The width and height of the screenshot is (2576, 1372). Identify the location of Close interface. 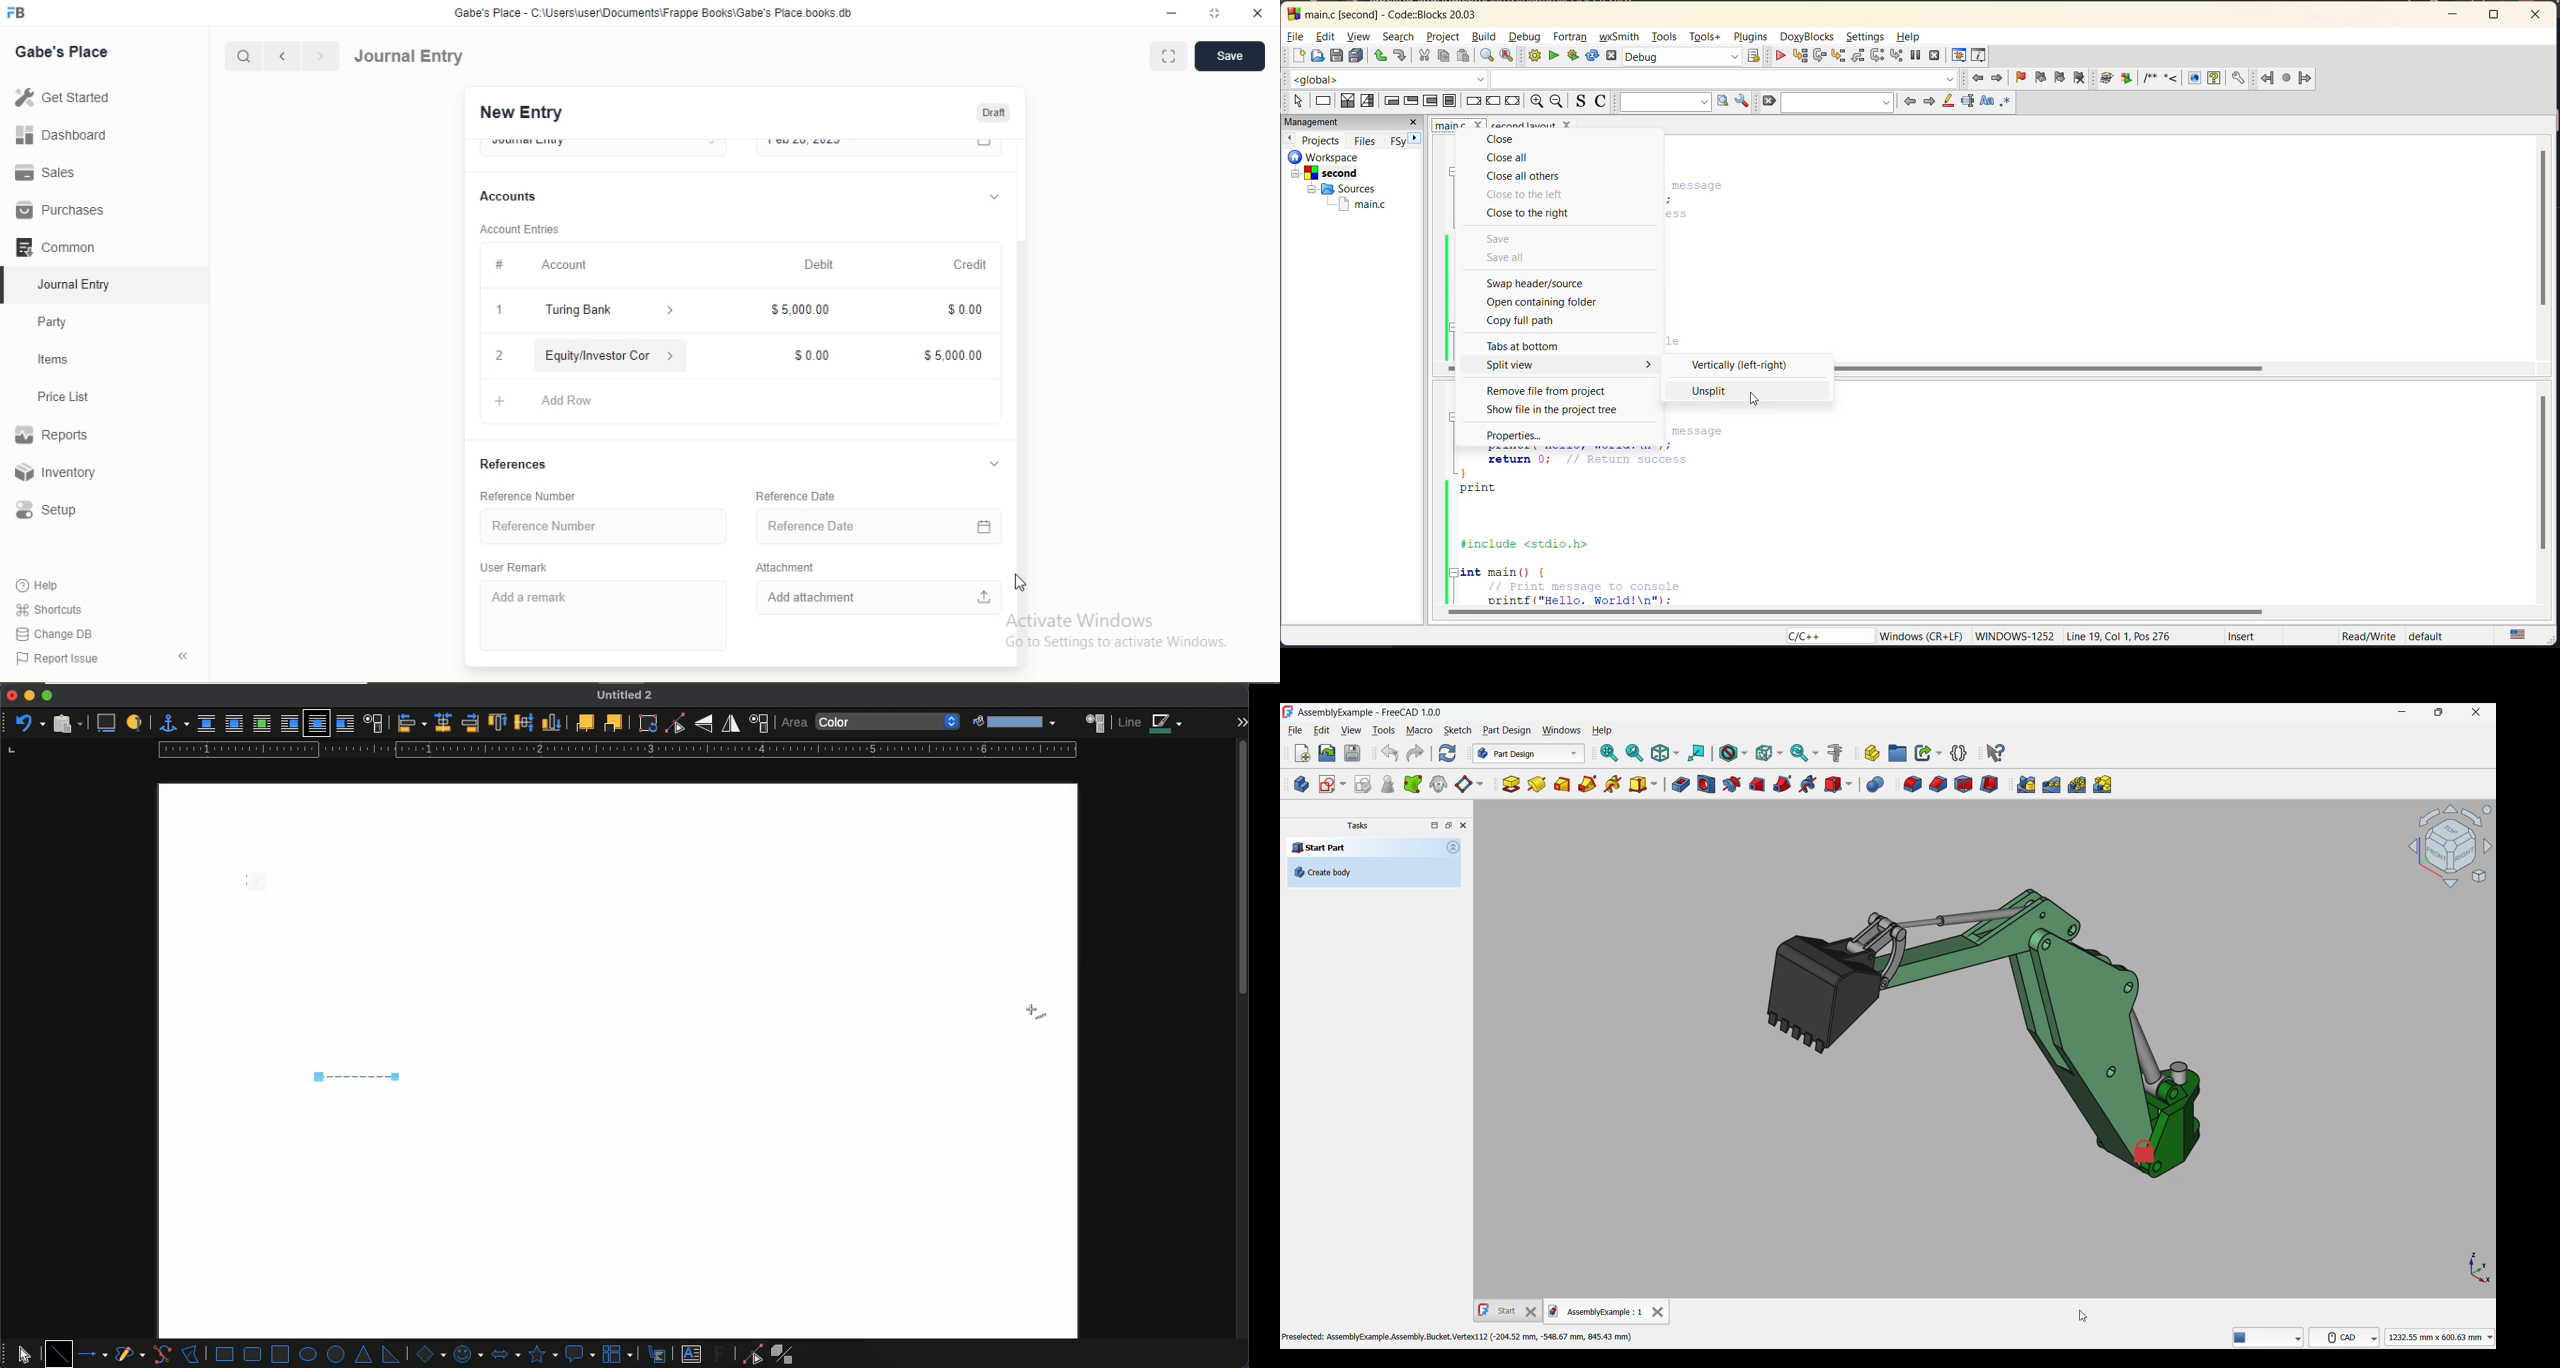
(2476, 712).